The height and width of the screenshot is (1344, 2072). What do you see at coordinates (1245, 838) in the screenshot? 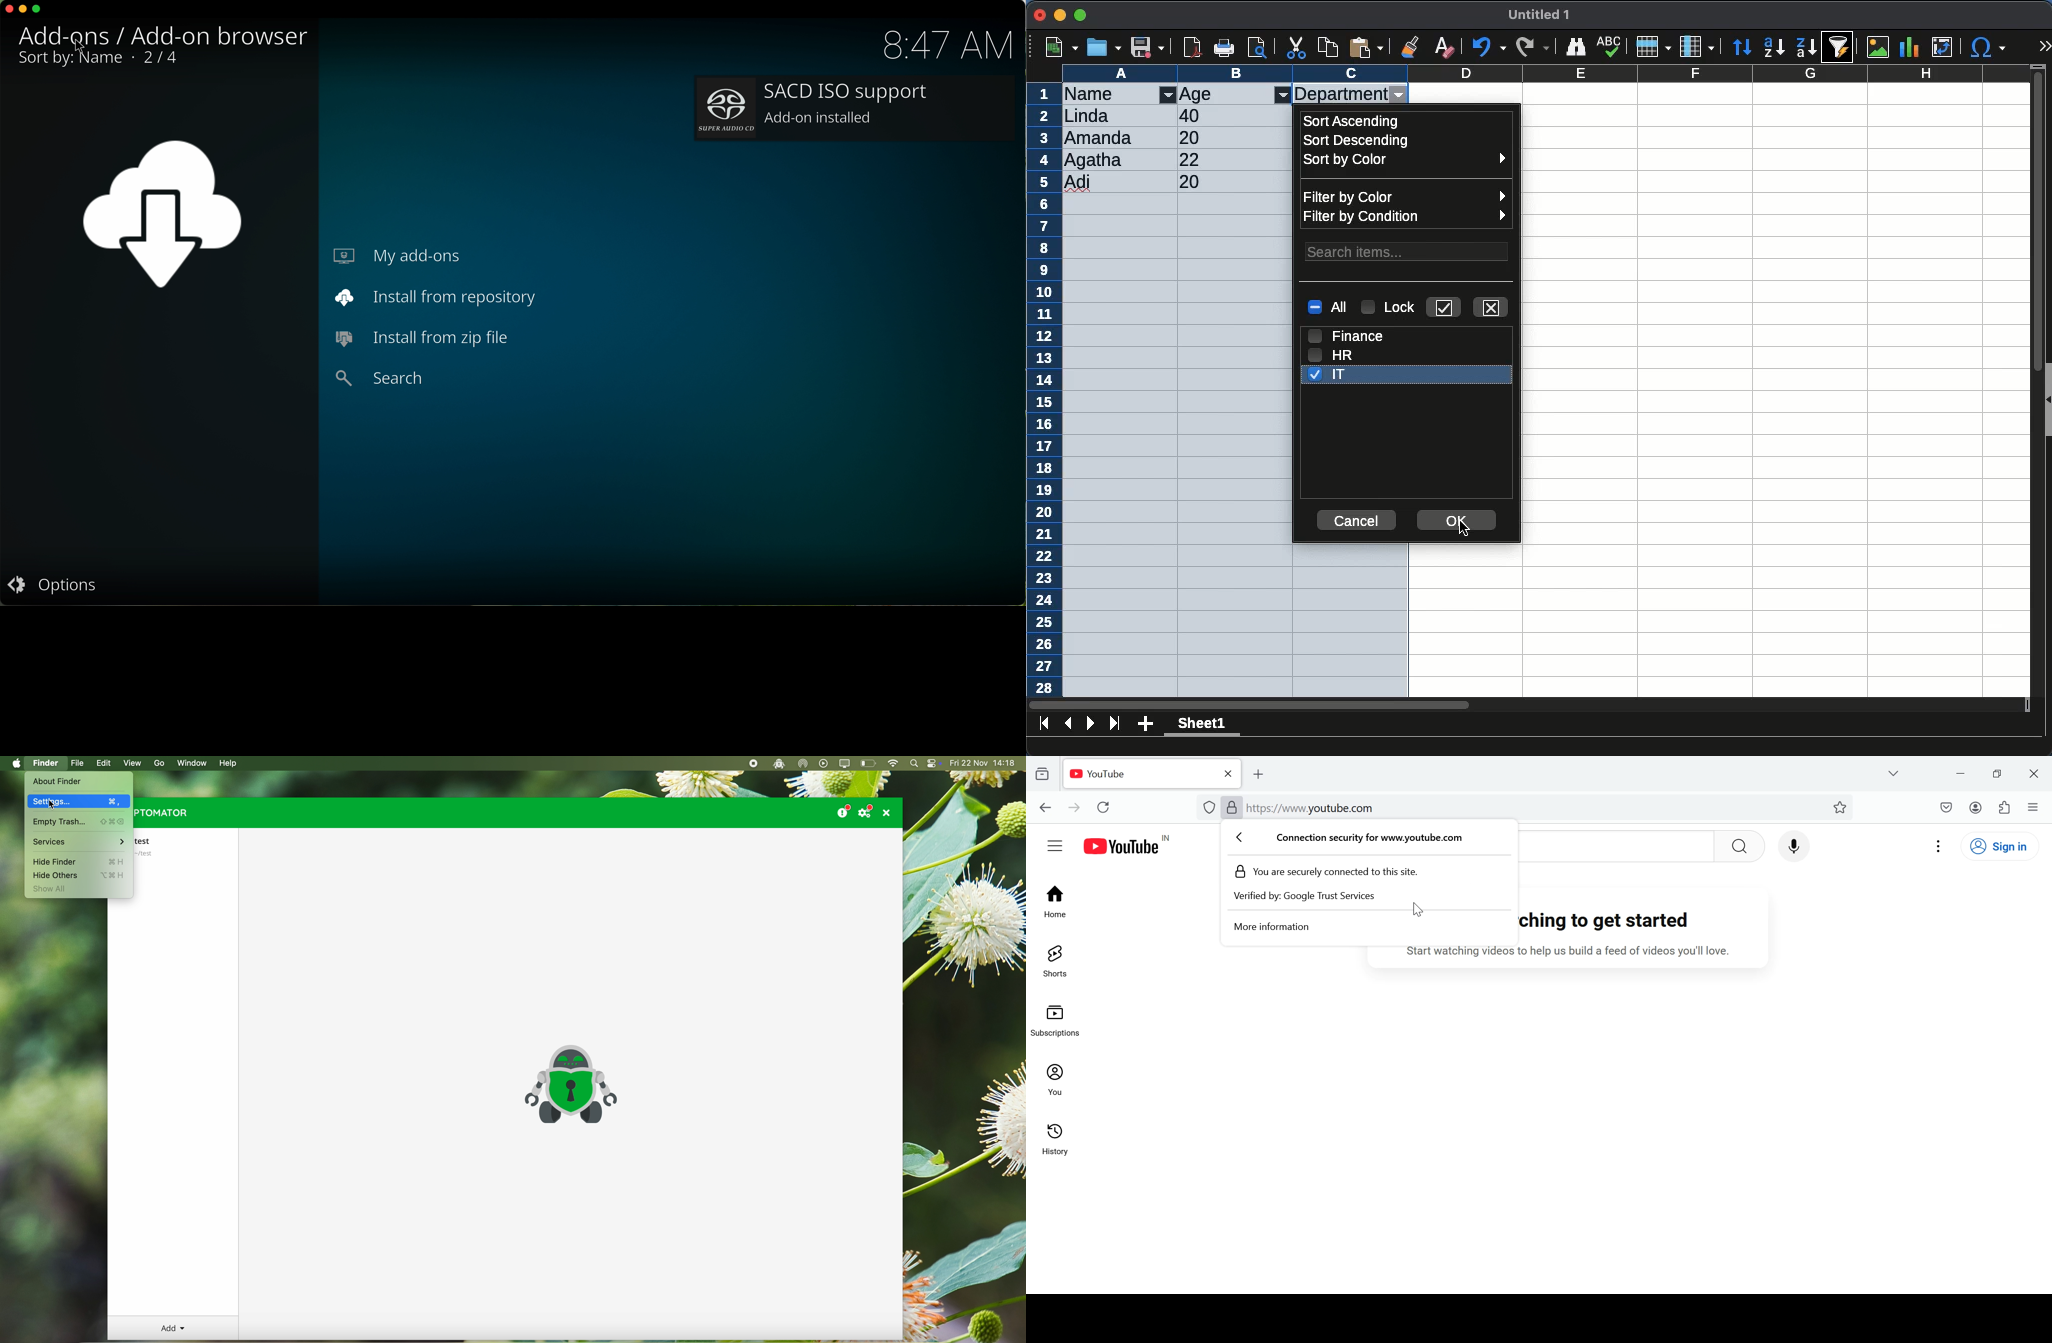
I see `Back` at bounding box center [1245, 838].